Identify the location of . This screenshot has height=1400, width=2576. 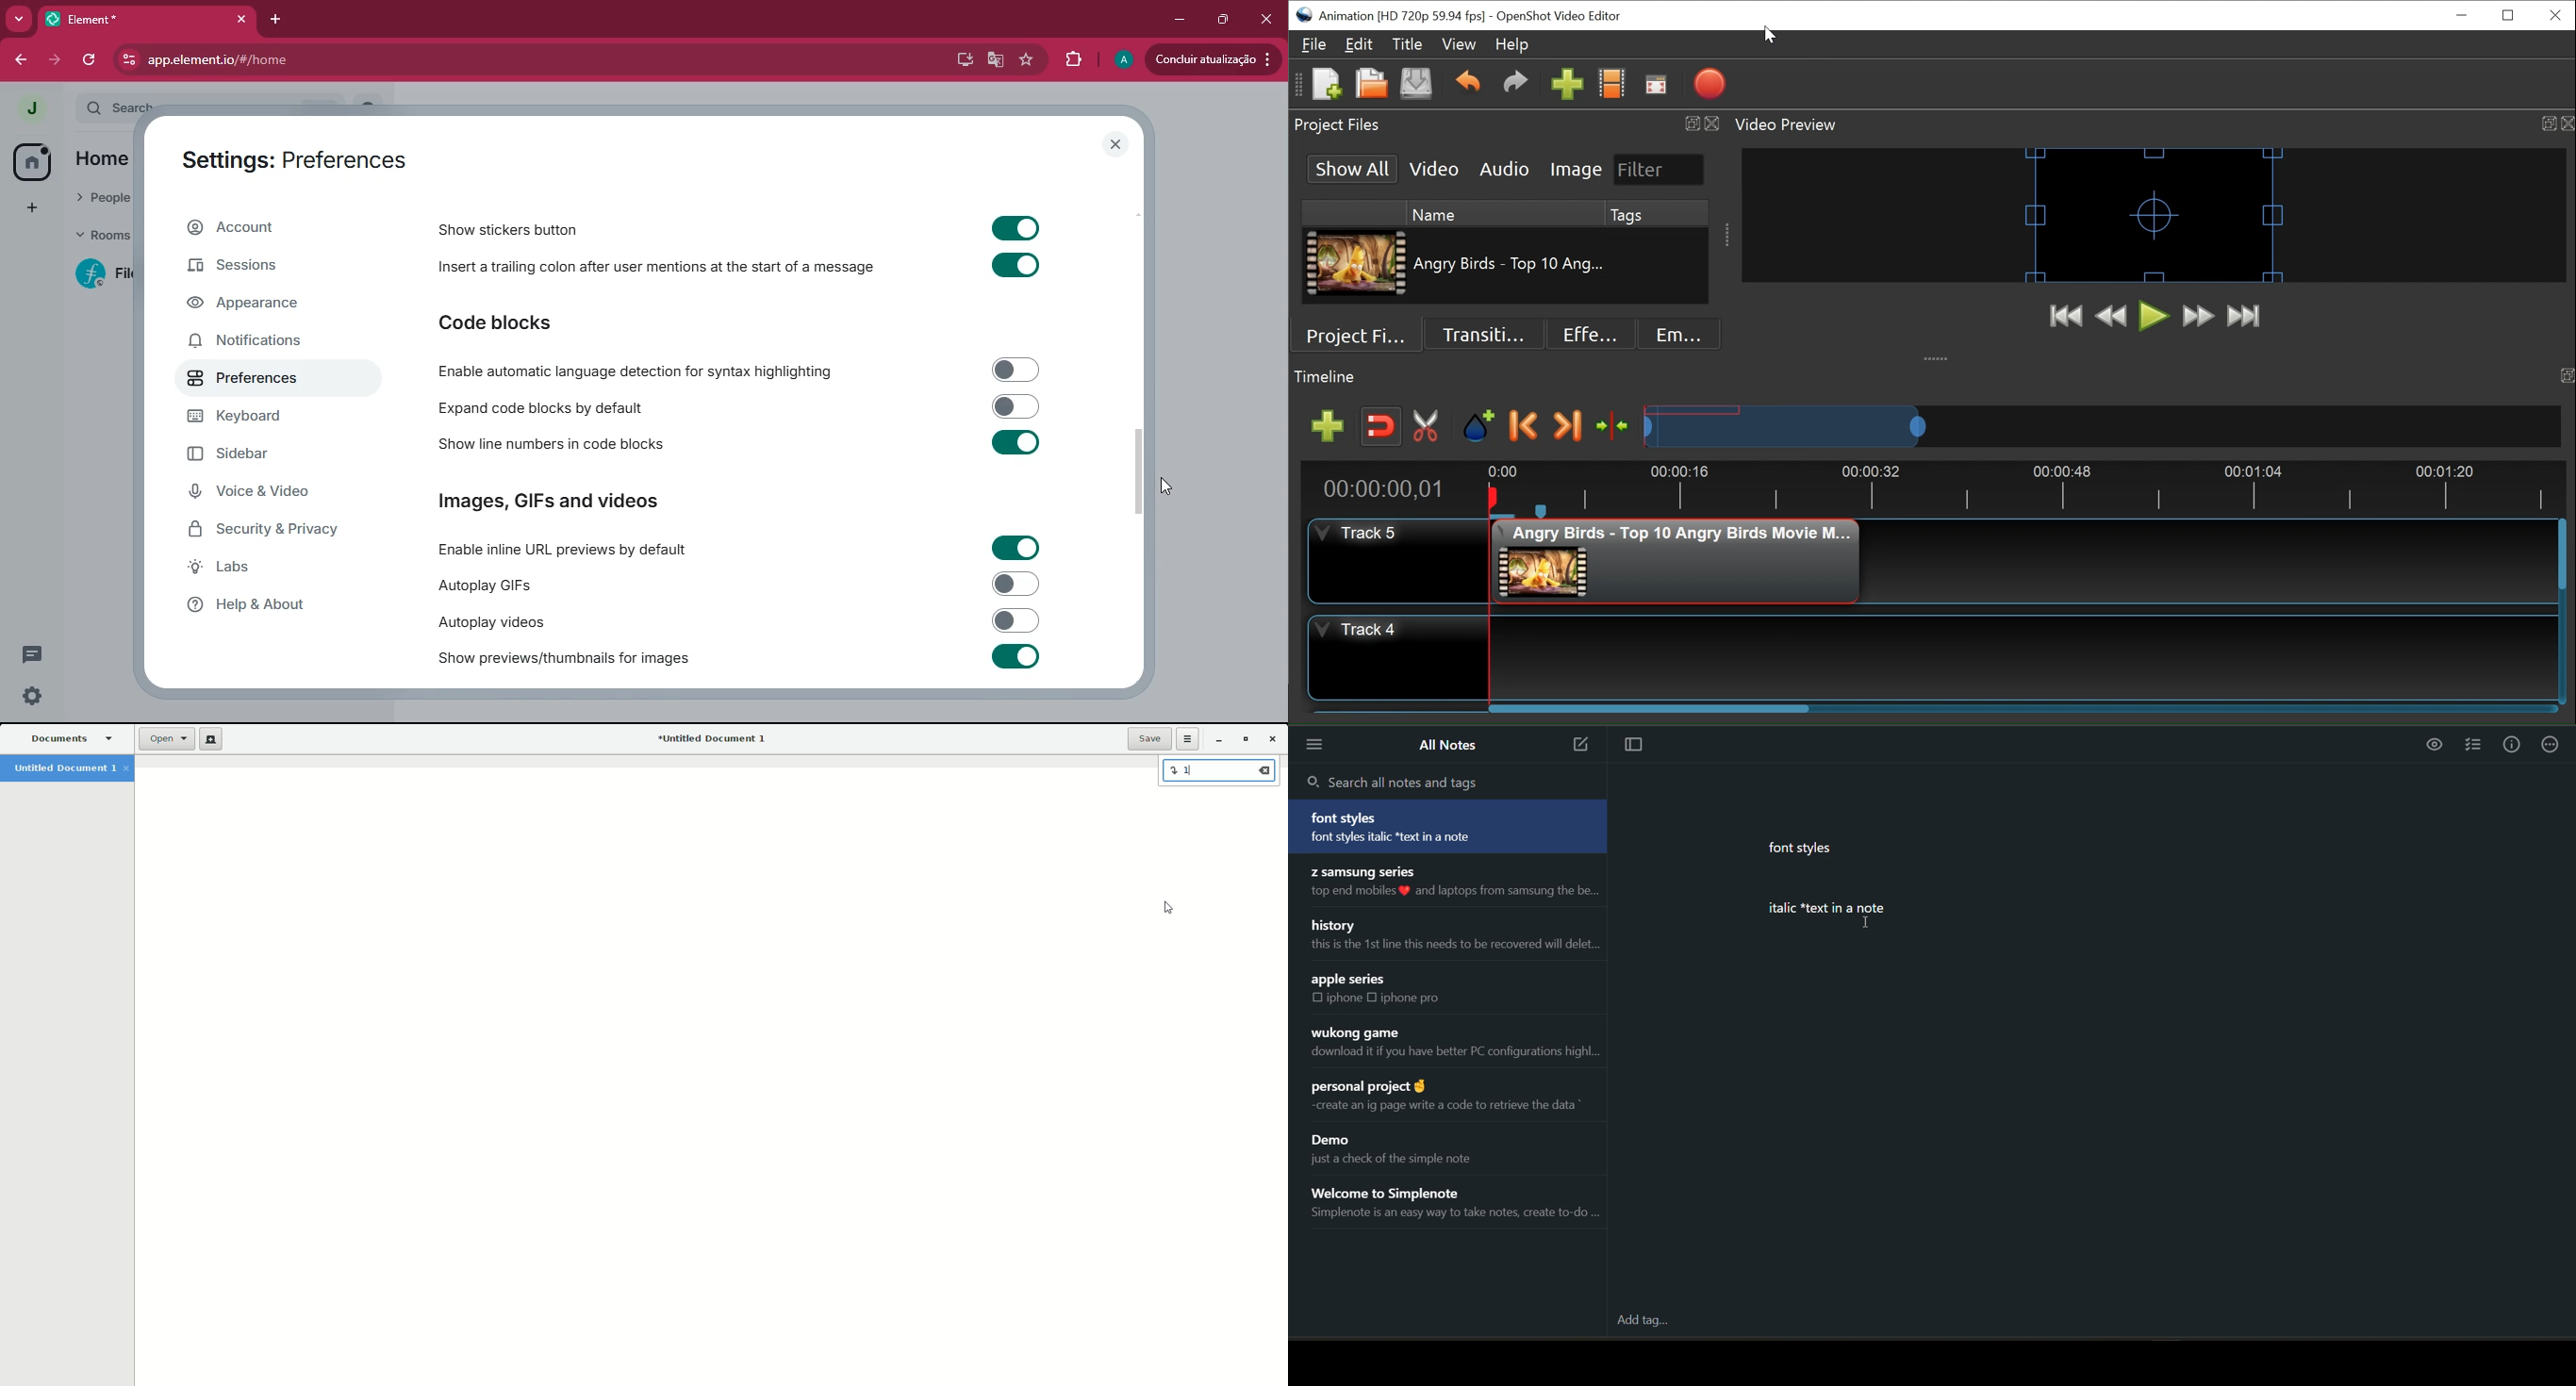
(1017, 405).